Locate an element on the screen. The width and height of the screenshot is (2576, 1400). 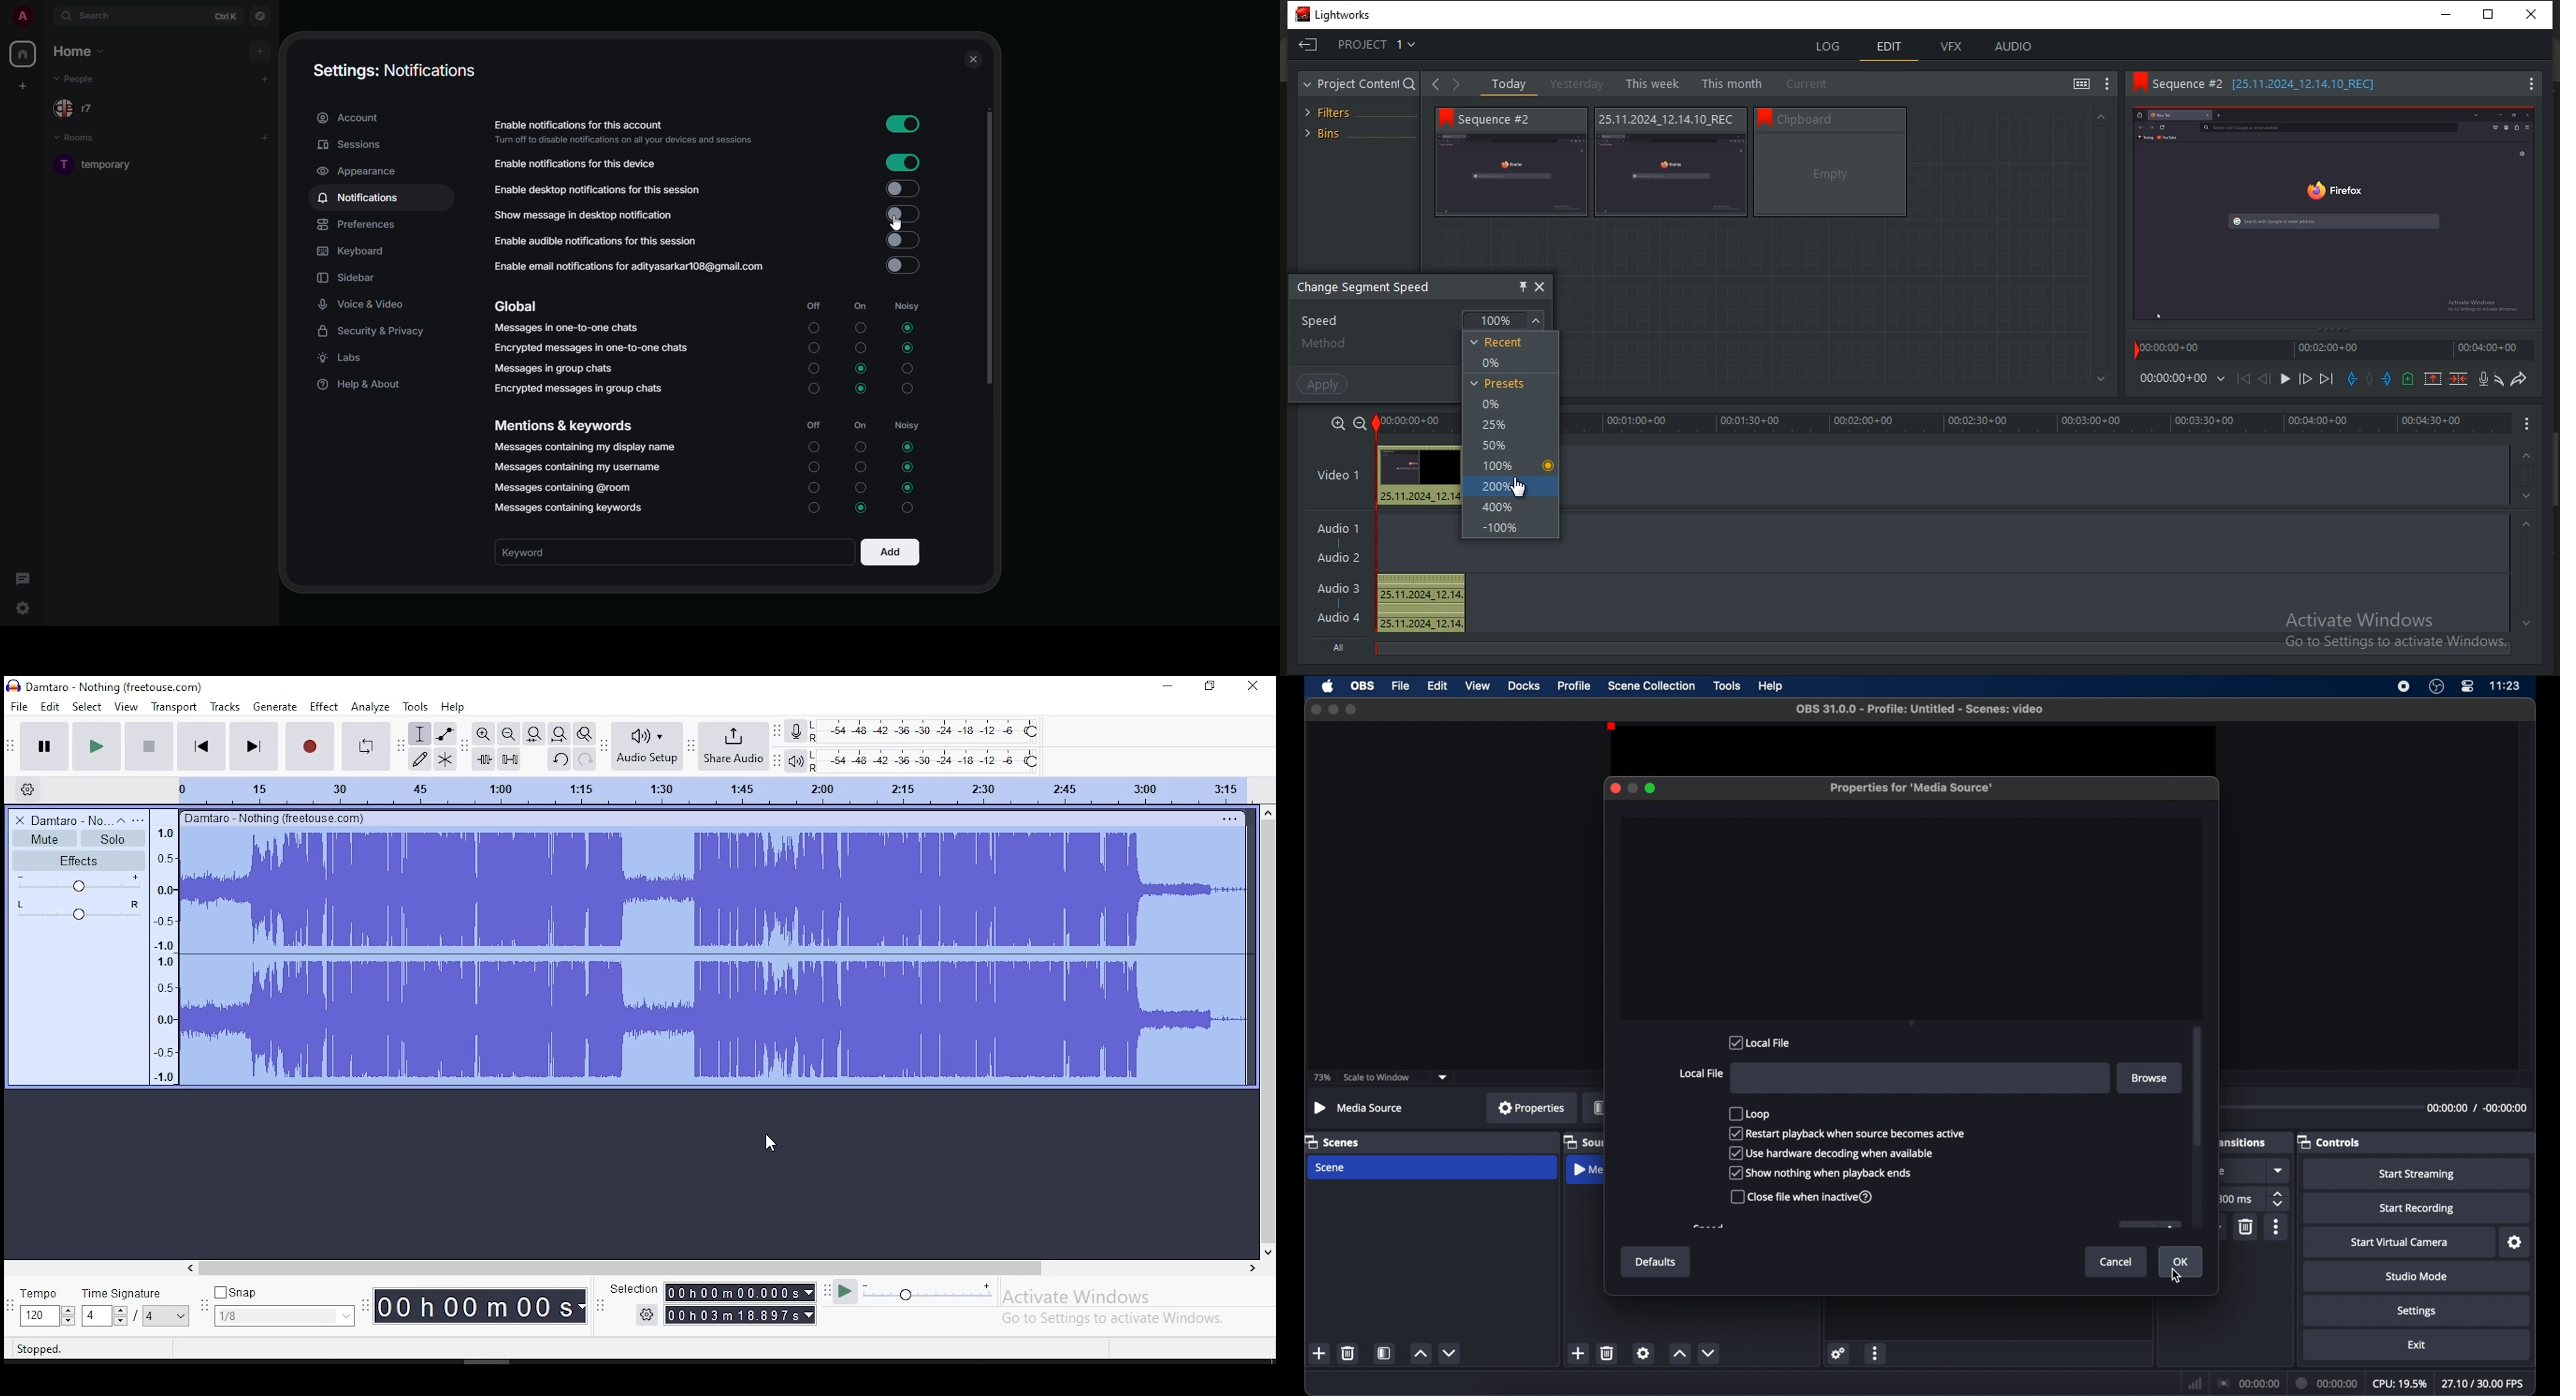
share audio is located at coordinates (734, 744).